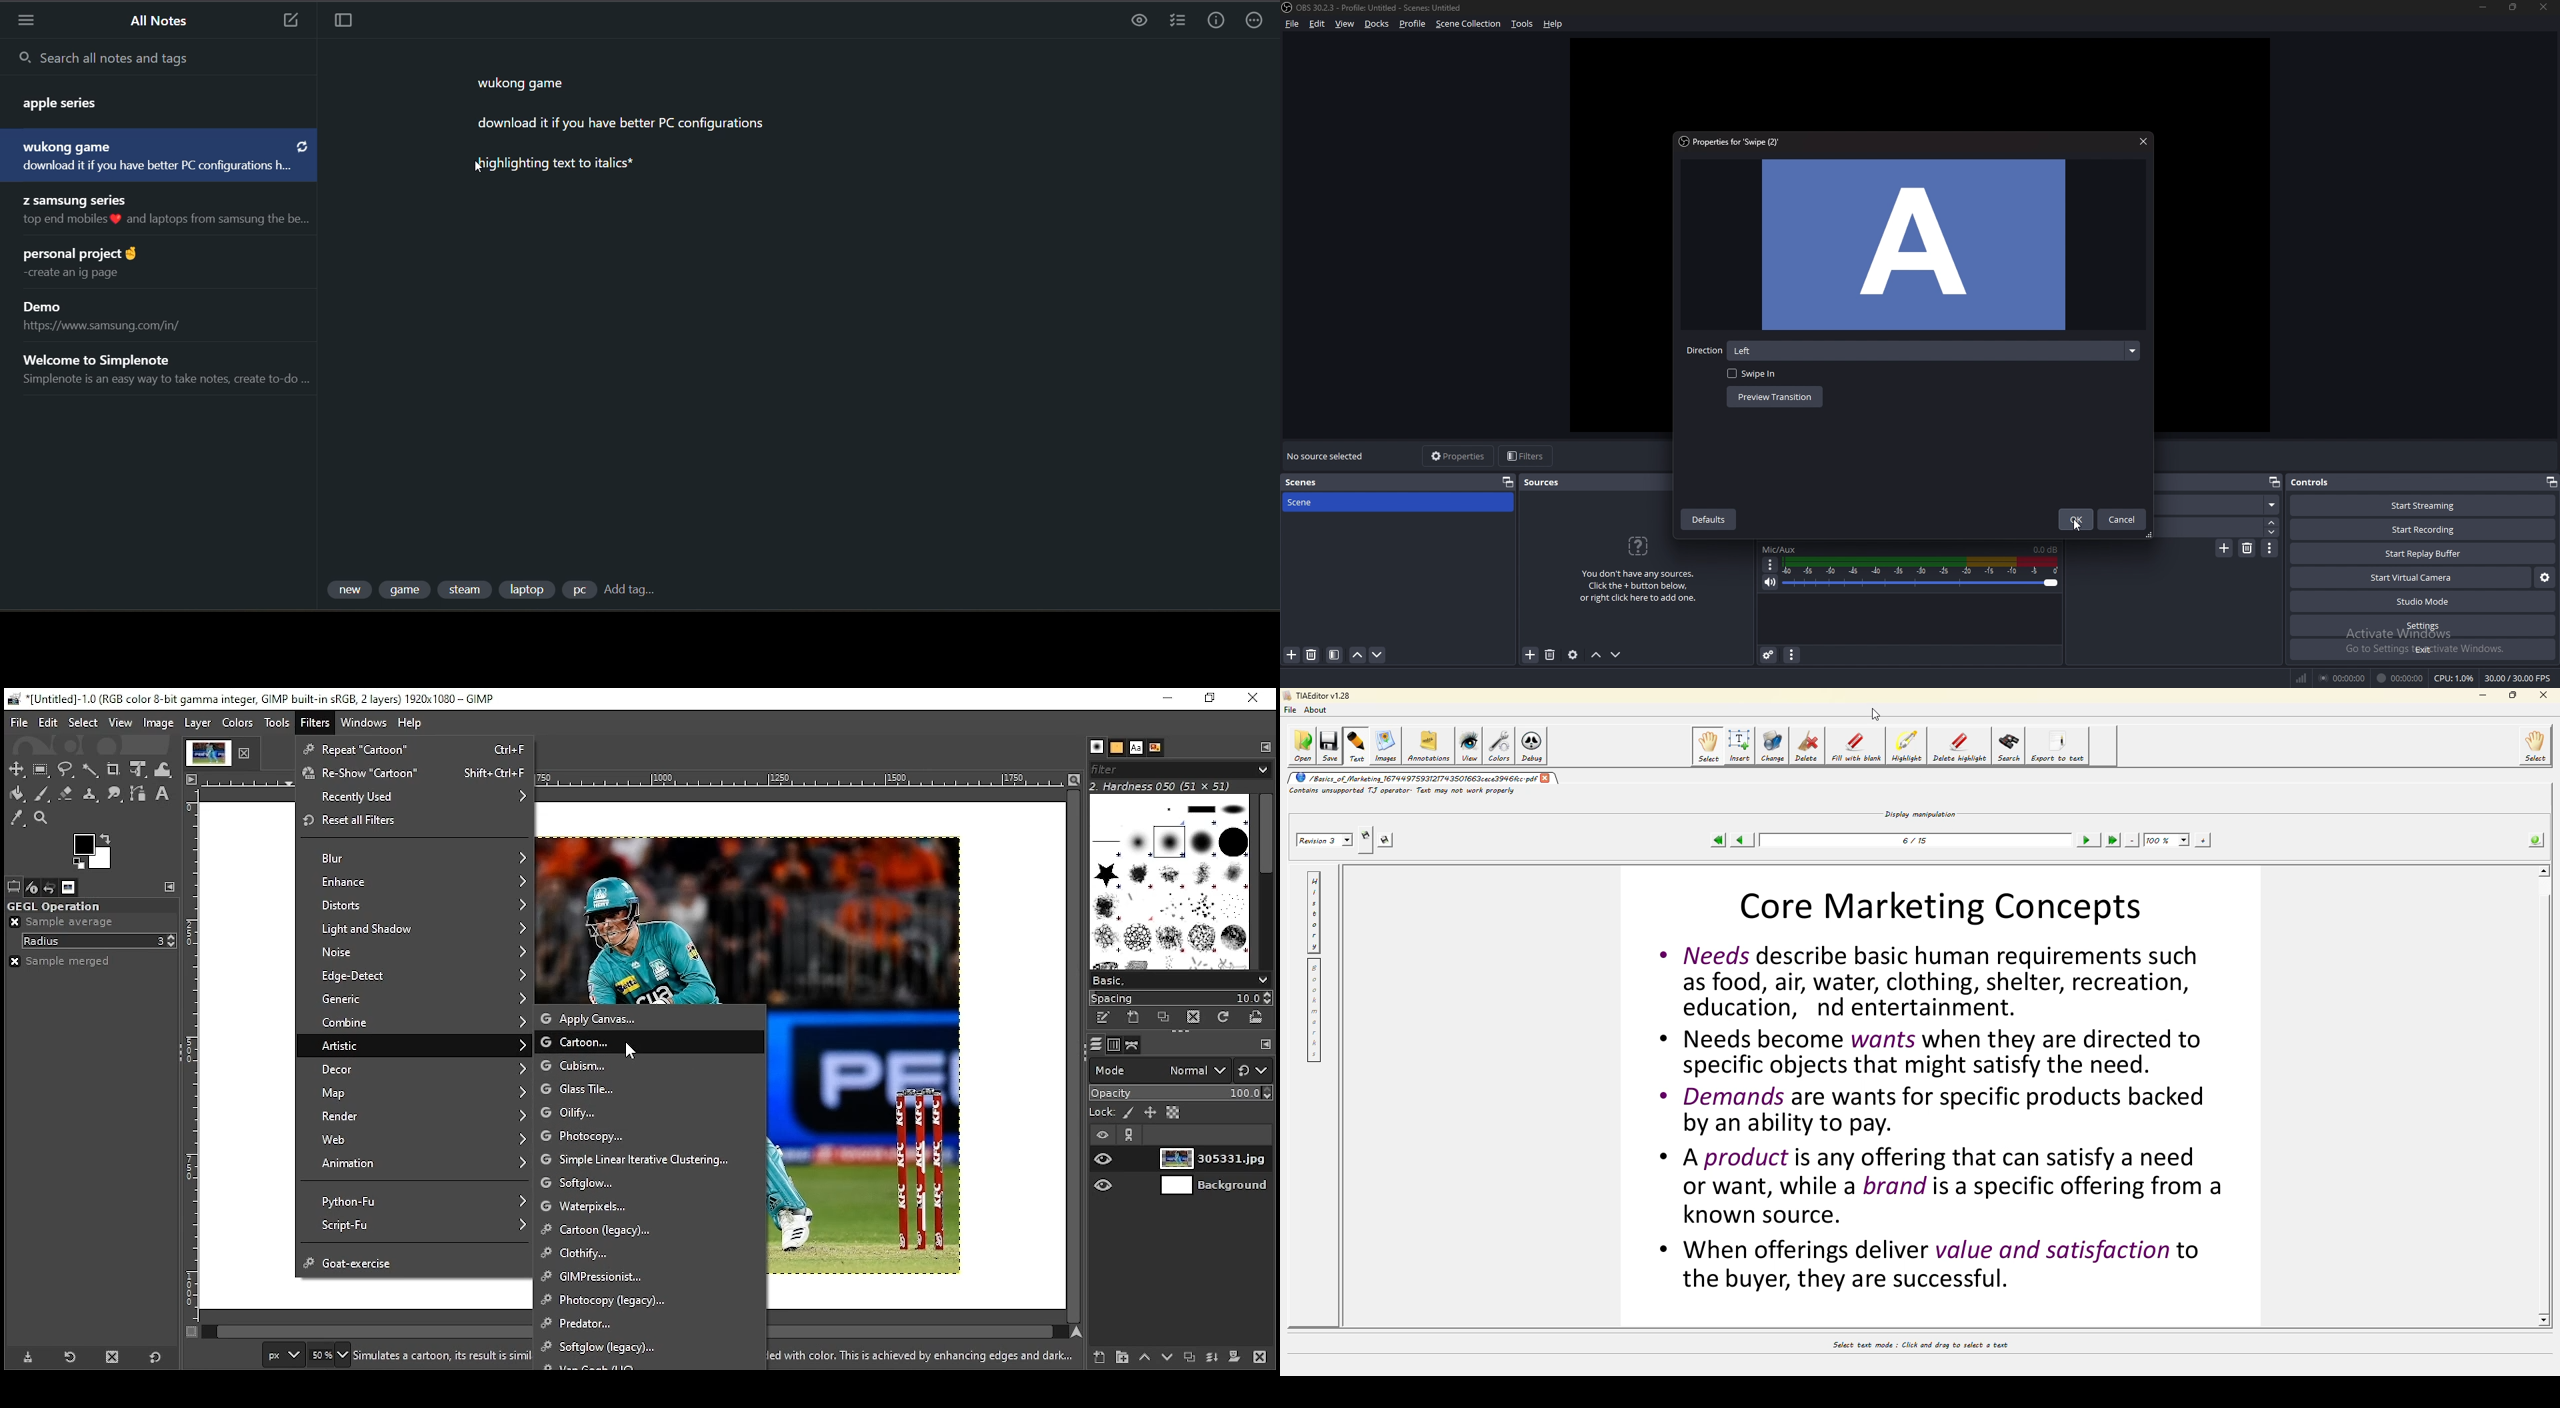 The image size is (2576, 1428). I want to click on ) OBS 30.2.3 - Profile: Untitled - Scenes: Untitled, so click(1387, 8).